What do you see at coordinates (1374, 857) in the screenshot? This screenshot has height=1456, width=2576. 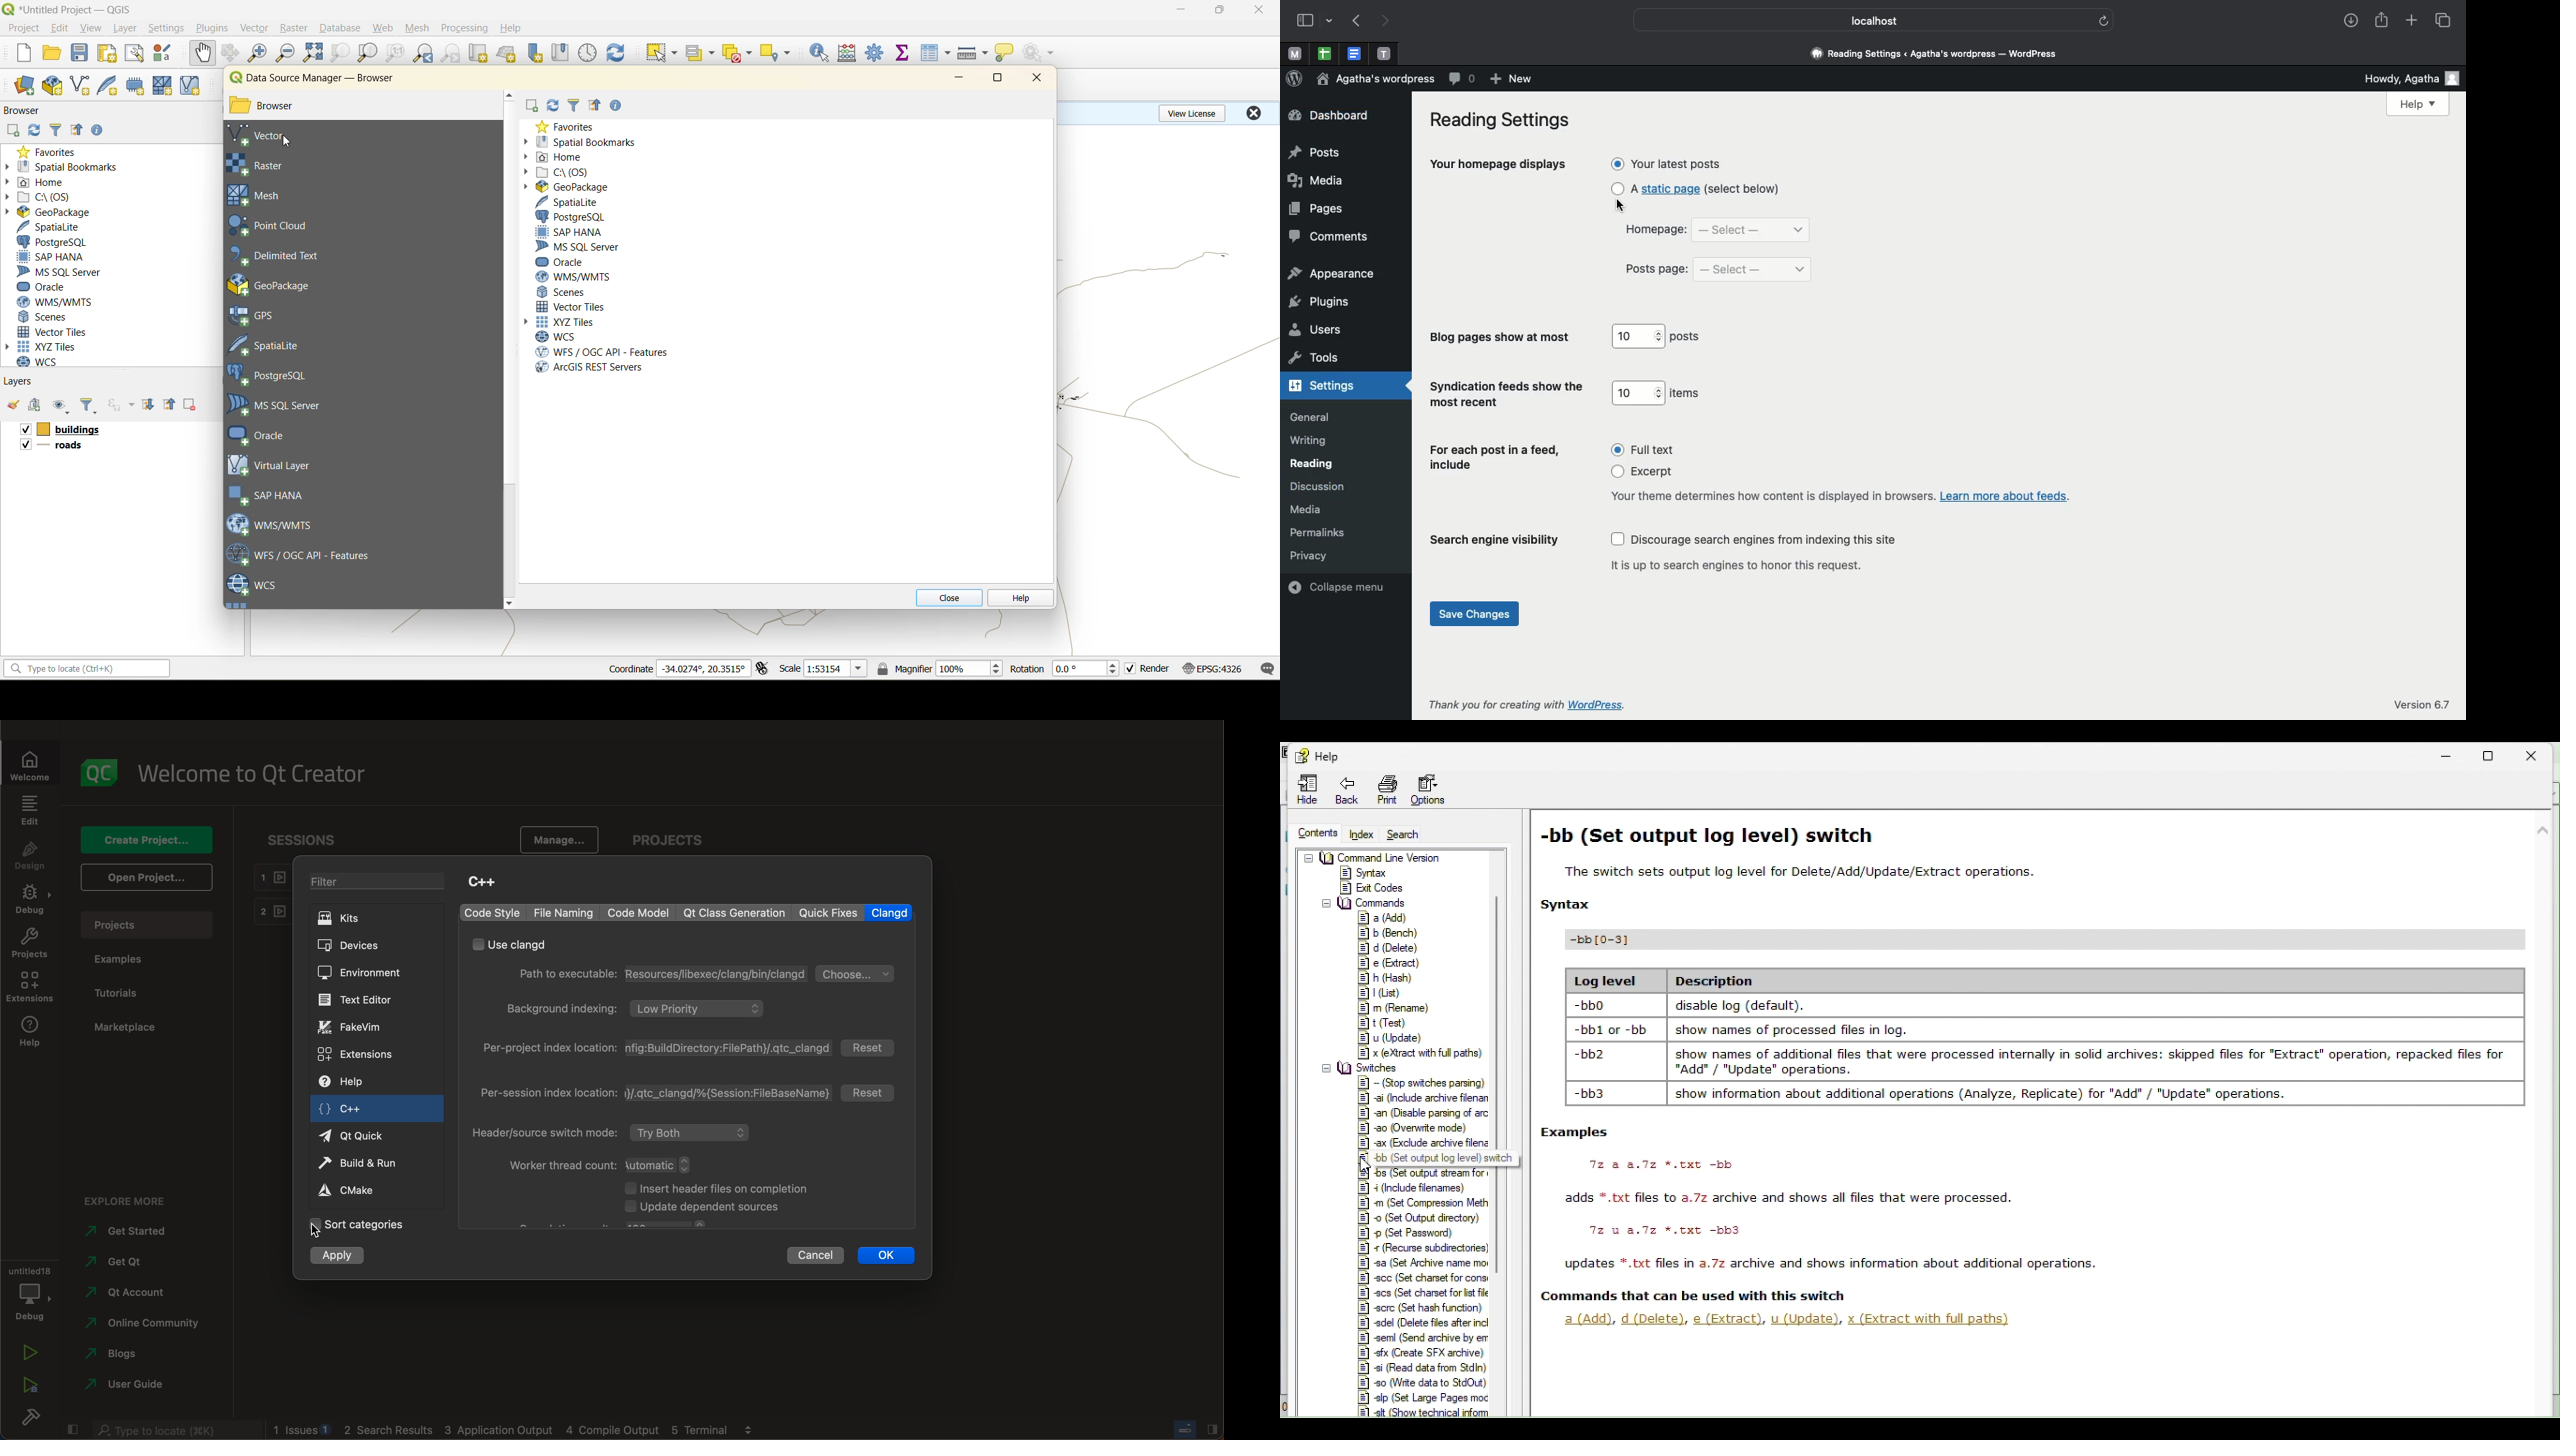 I see `= (3 Command Line Version` at bounding box center [1374, 857].